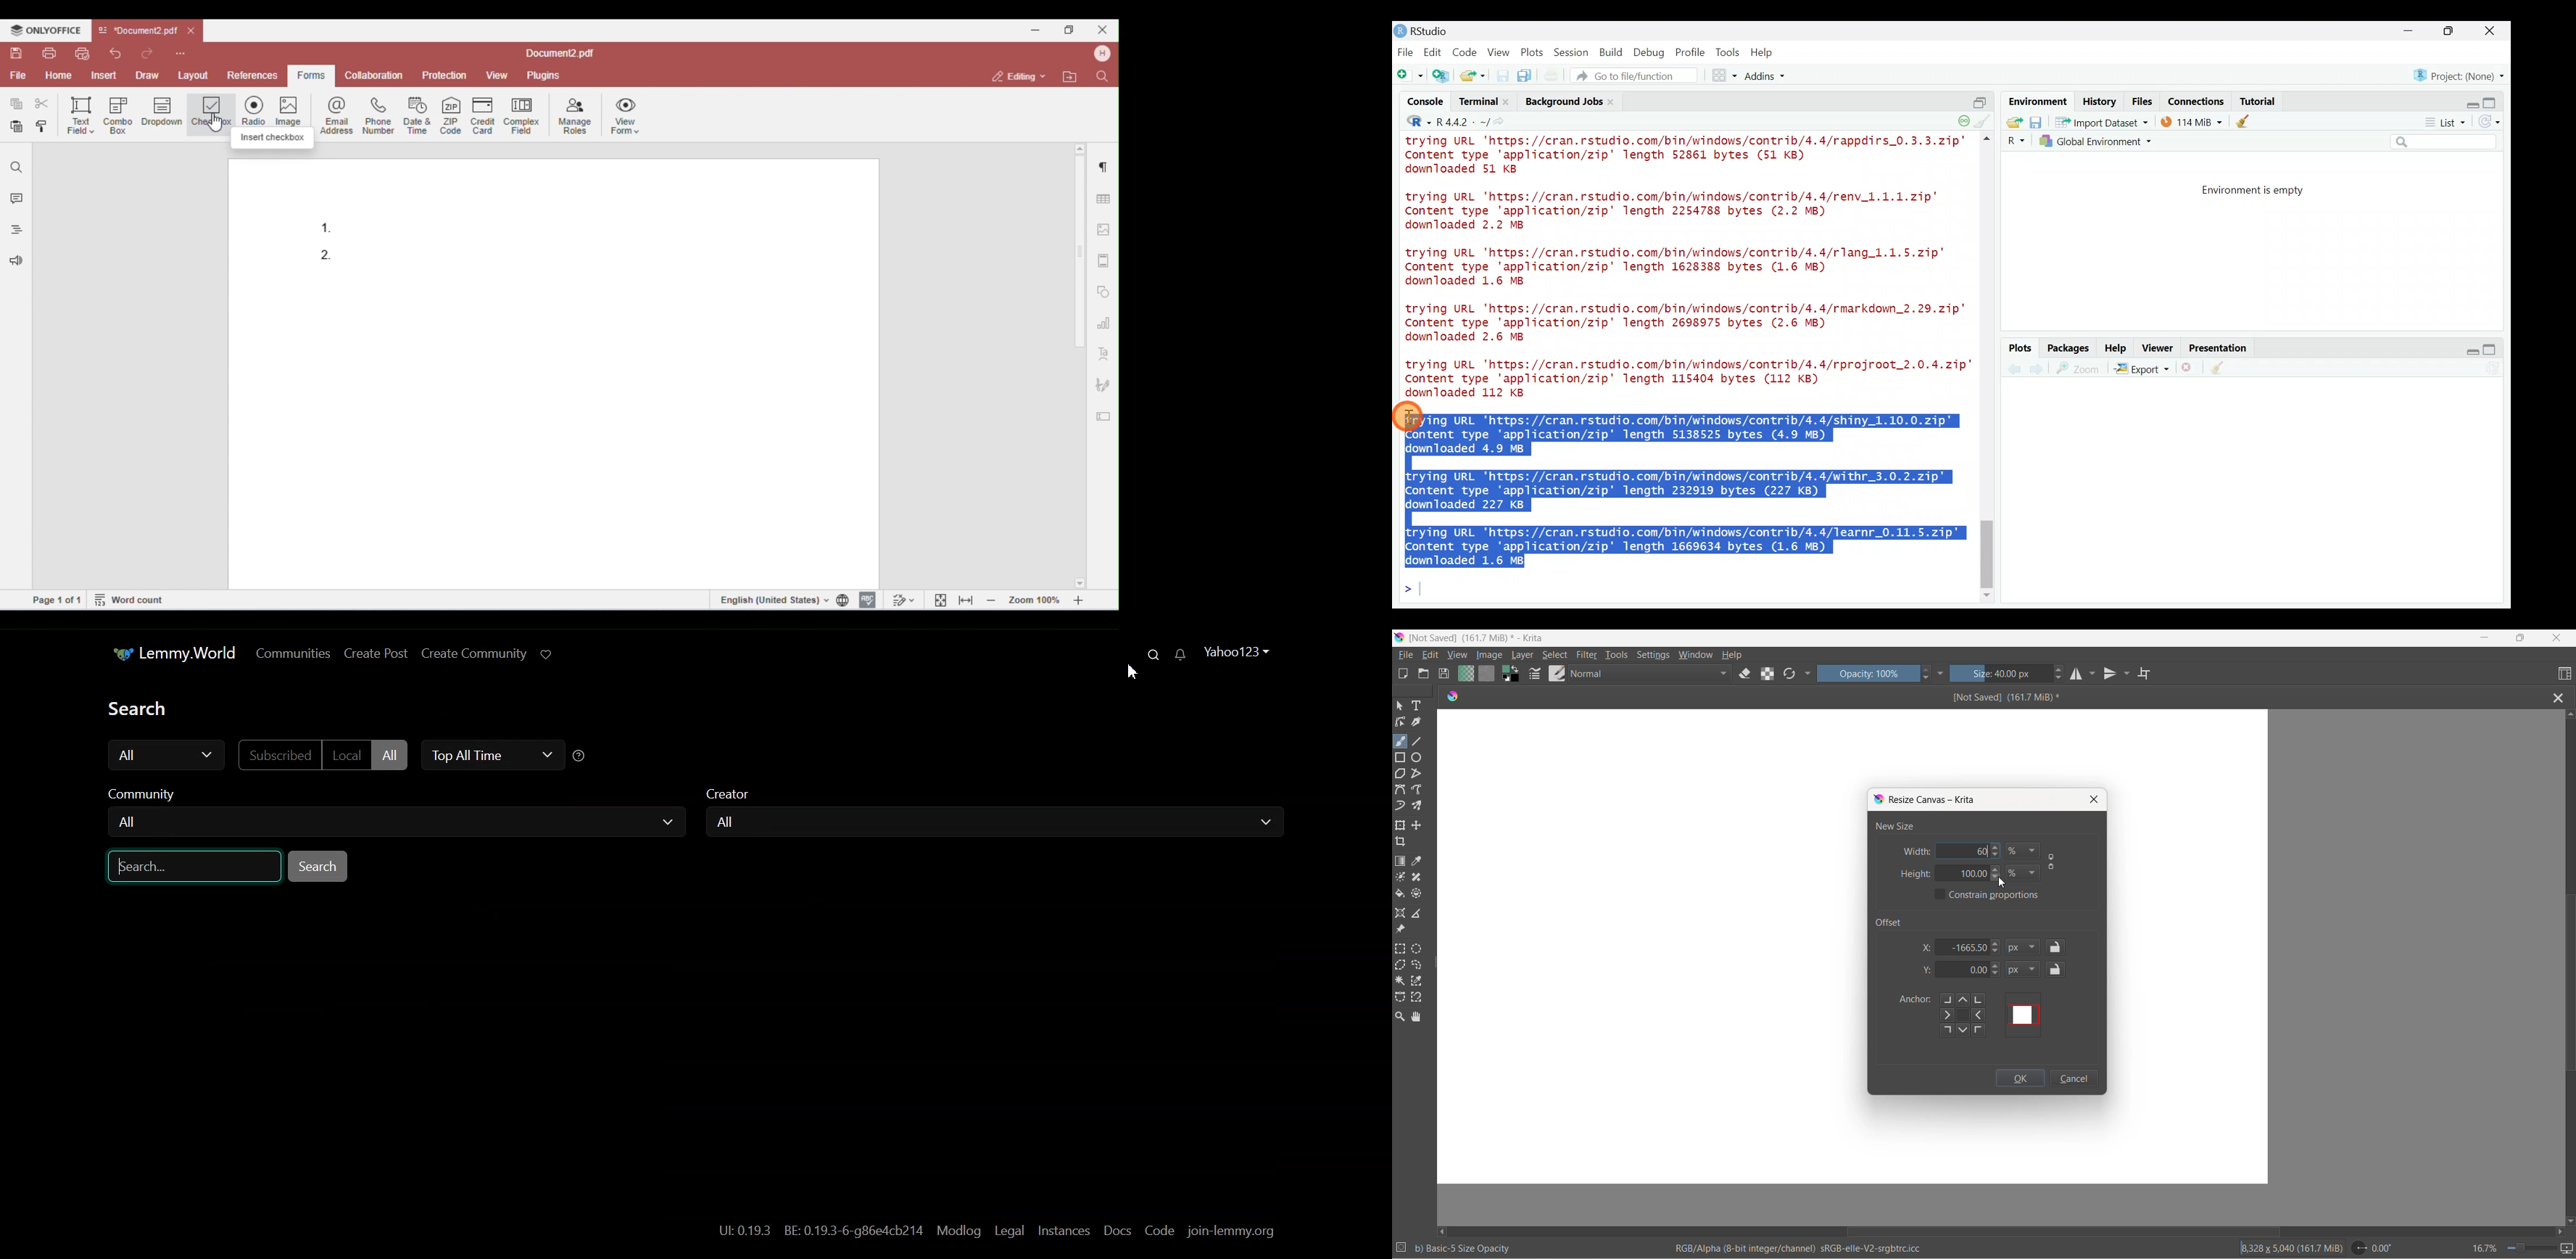 The height and width of the screenshot is (1260, 2576). Describe the element at coordinates (277, 755) in the screenshot. I see `Subscribed` at that location.